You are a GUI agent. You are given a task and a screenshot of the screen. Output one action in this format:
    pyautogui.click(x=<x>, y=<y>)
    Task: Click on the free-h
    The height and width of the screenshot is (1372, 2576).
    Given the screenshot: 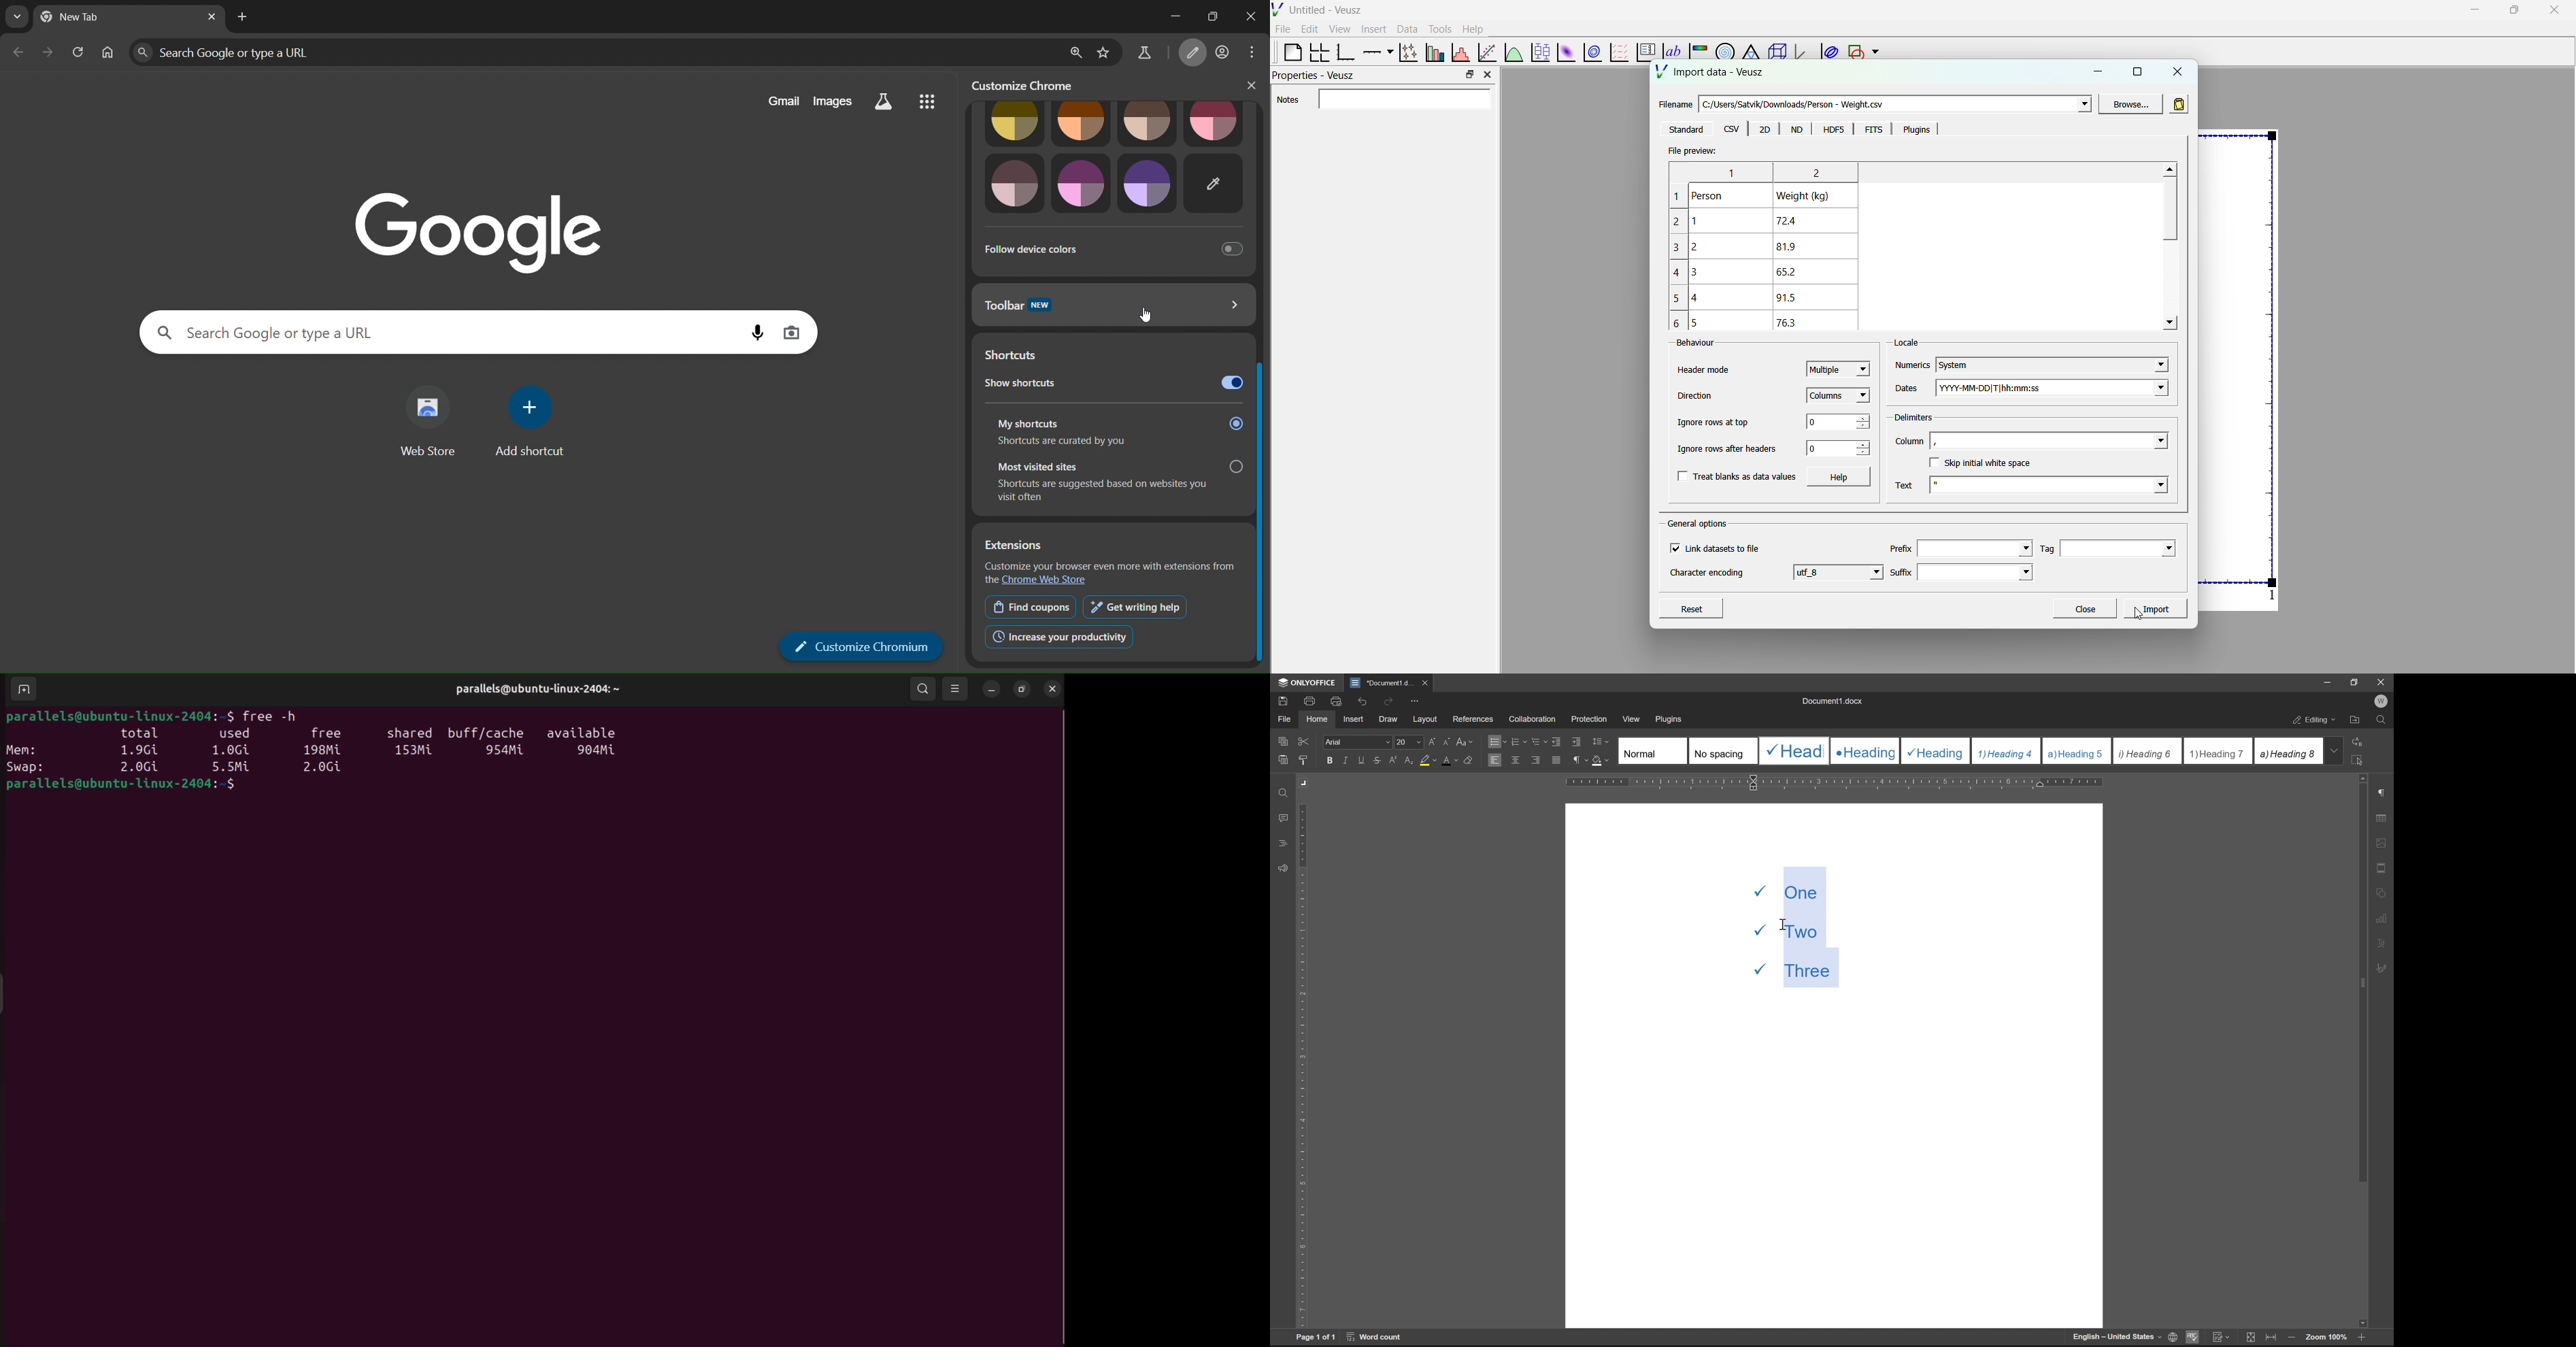 What is the action you would take?
    pyautogui.click(x=269, y=714)
    